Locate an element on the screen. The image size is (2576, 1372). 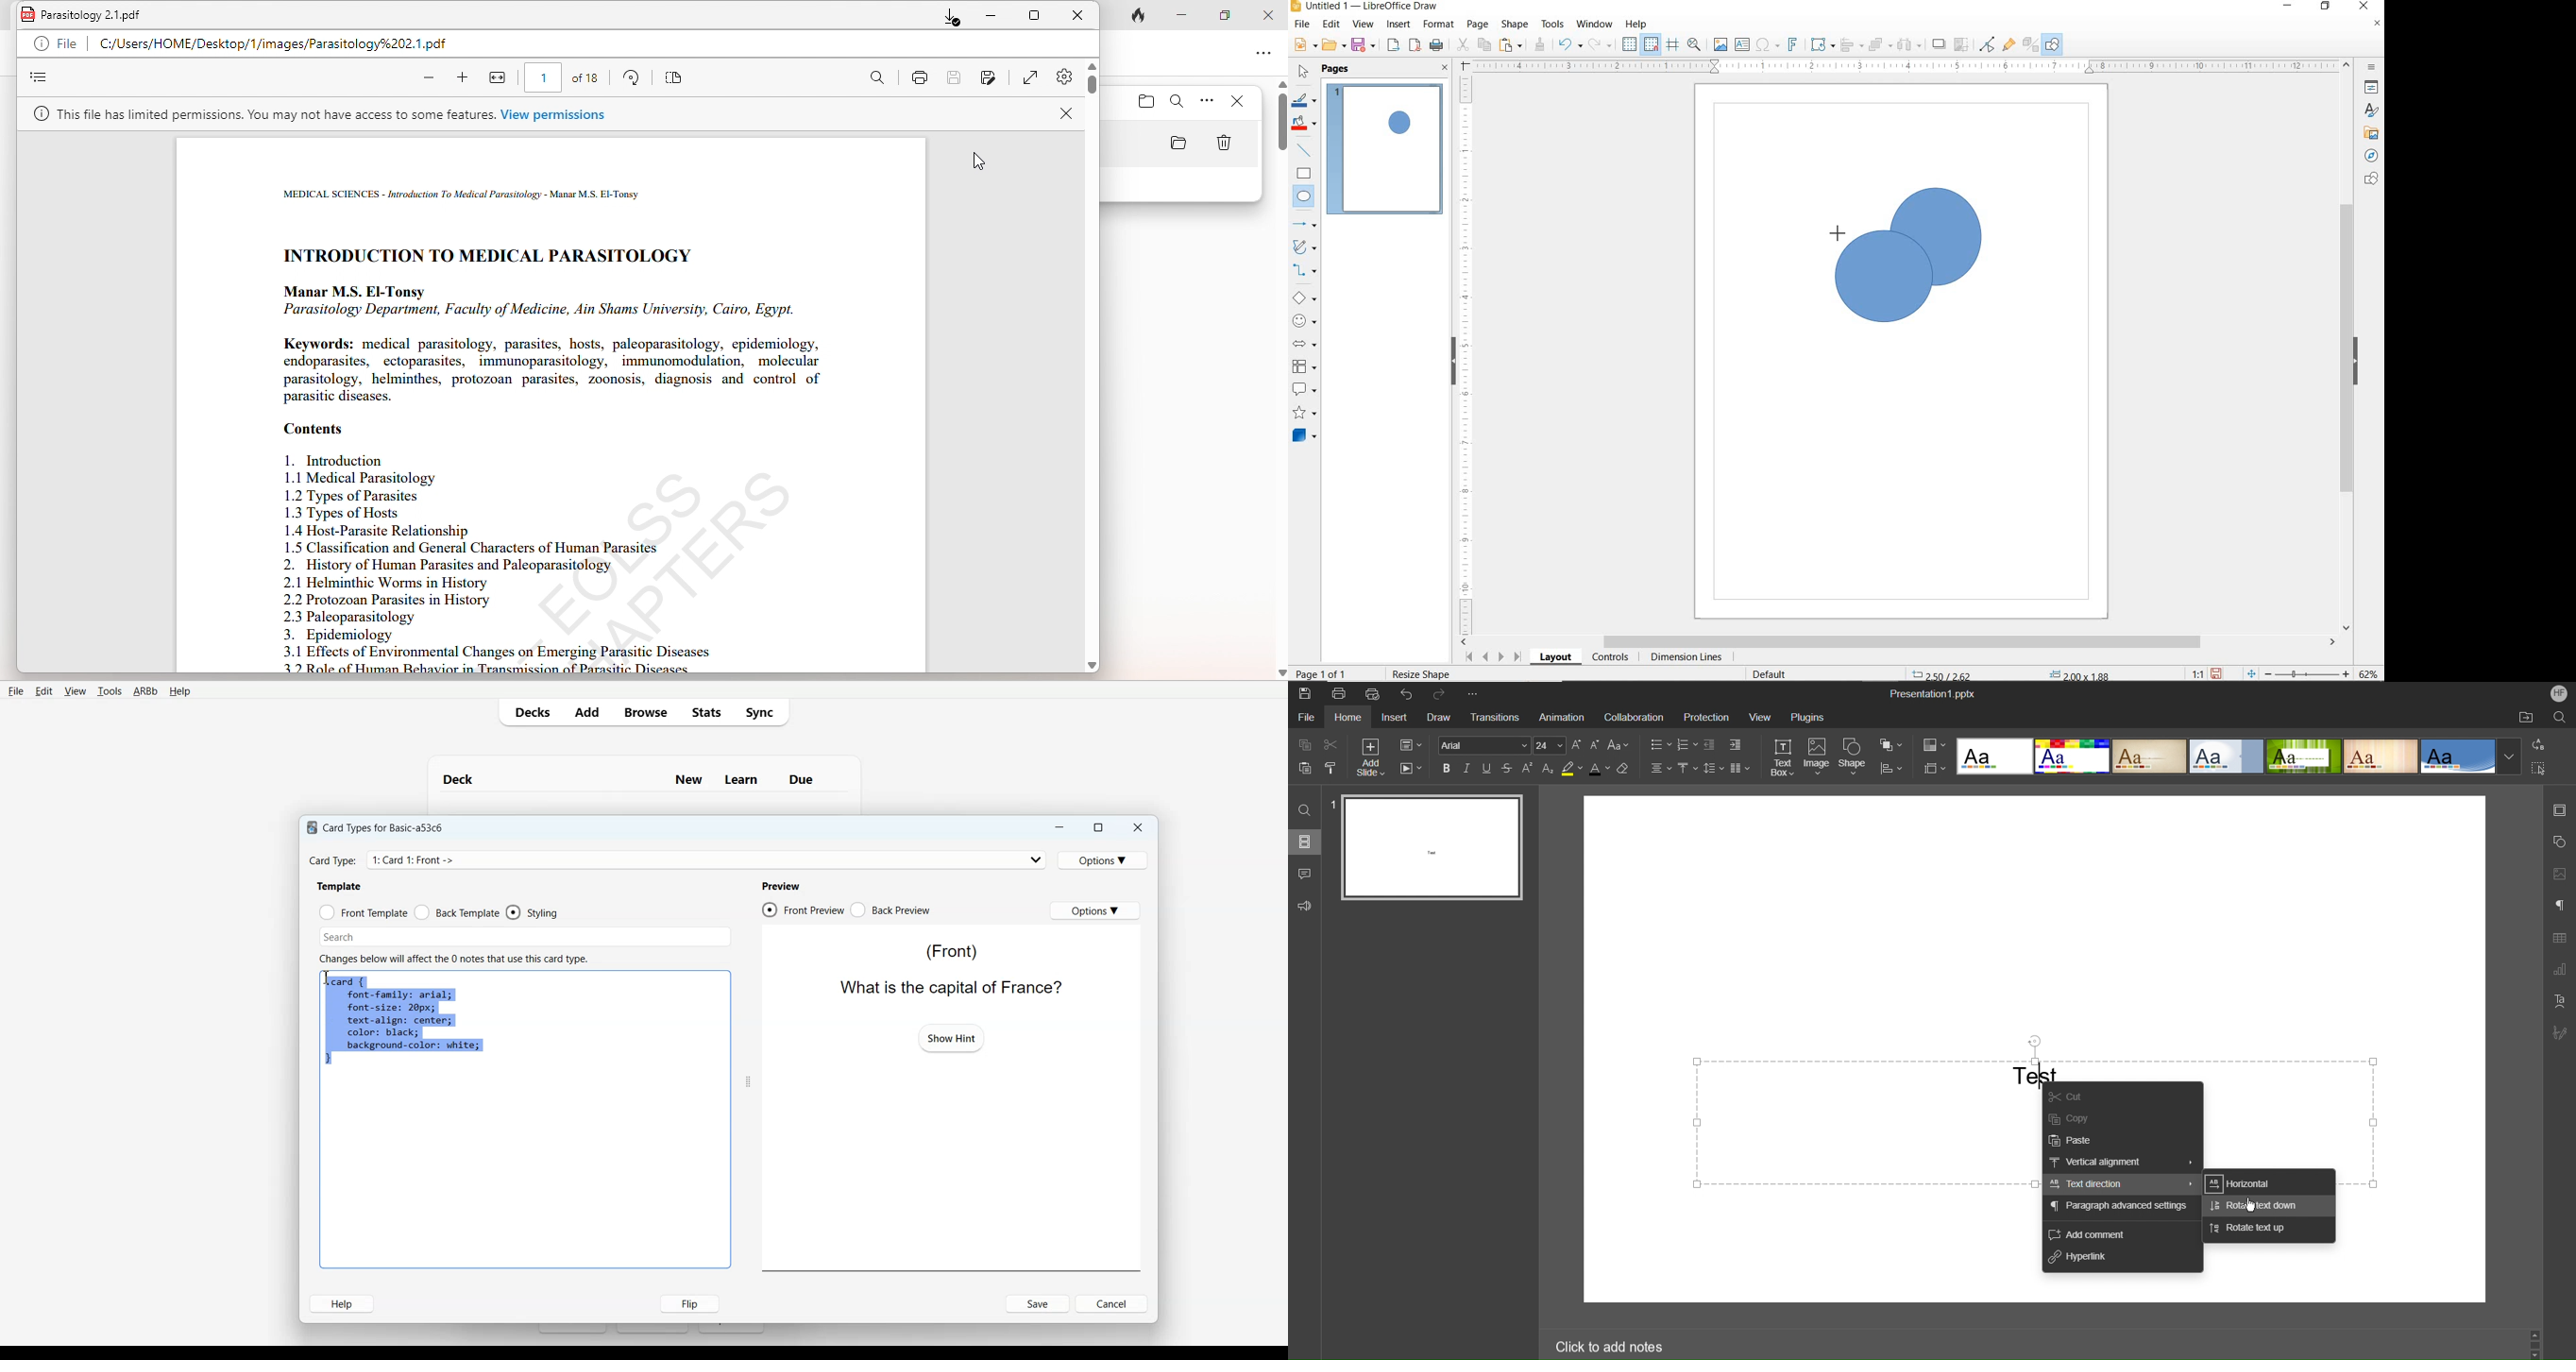
PAGES is located at coordinates (1337, 69).